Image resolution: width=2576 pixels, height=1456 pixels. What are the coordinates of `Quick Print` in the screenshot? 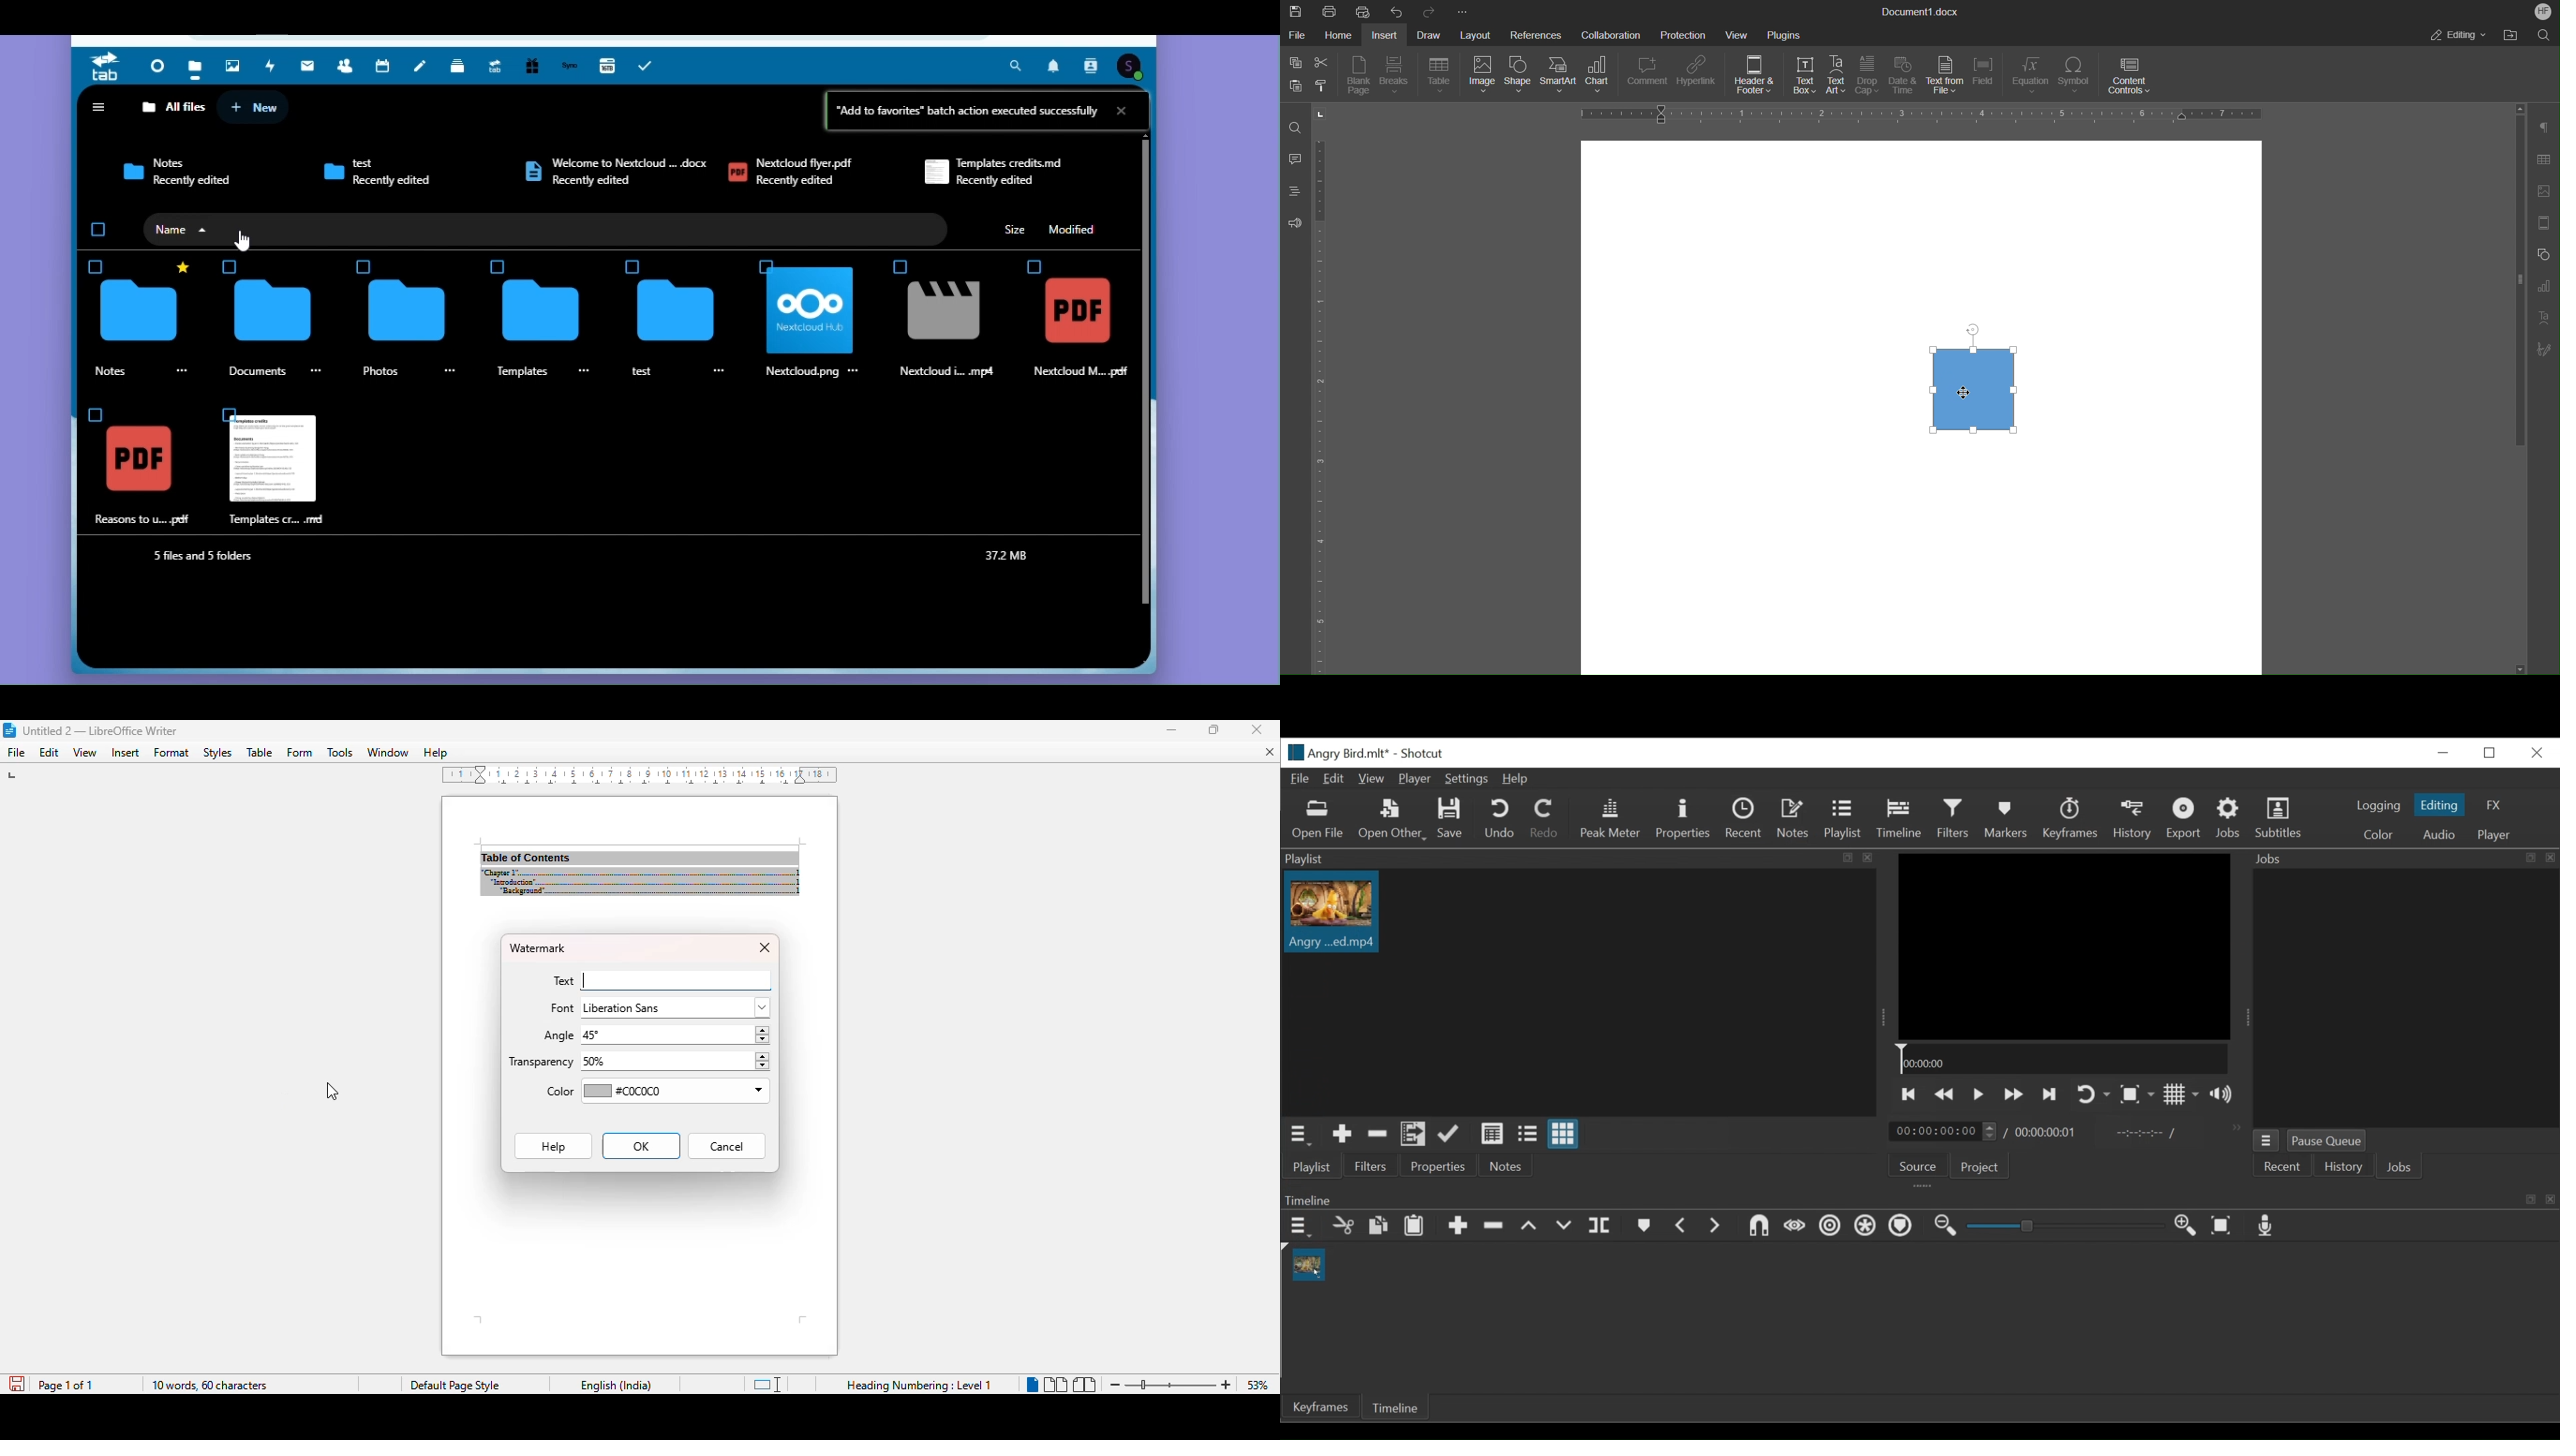 It's located at (1363, 11).